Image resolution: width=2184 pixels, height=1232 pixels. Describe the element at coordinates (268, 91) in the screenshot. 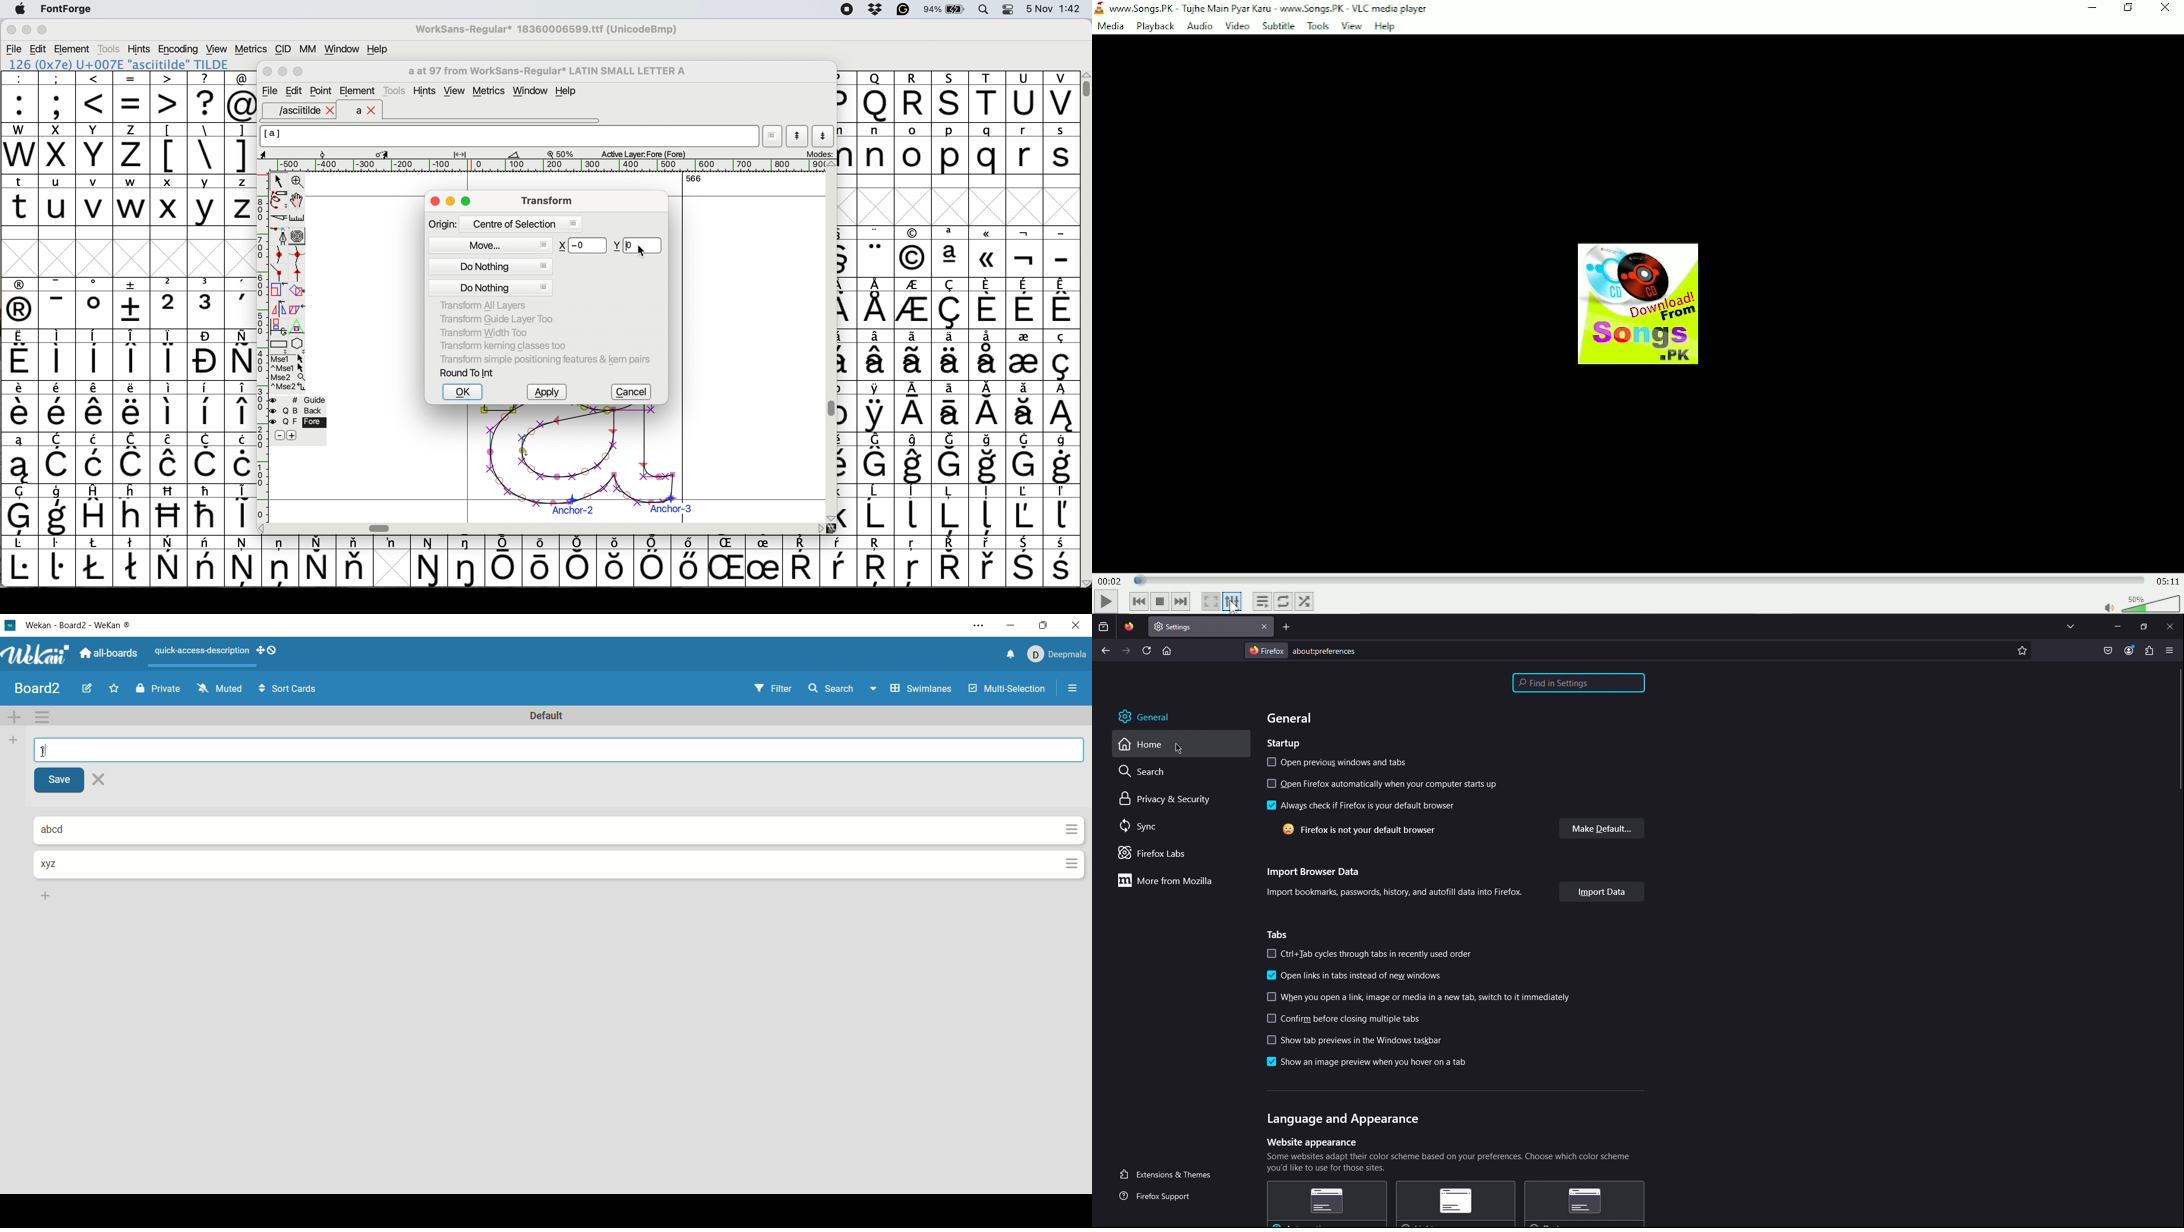

I see `file` at that location.